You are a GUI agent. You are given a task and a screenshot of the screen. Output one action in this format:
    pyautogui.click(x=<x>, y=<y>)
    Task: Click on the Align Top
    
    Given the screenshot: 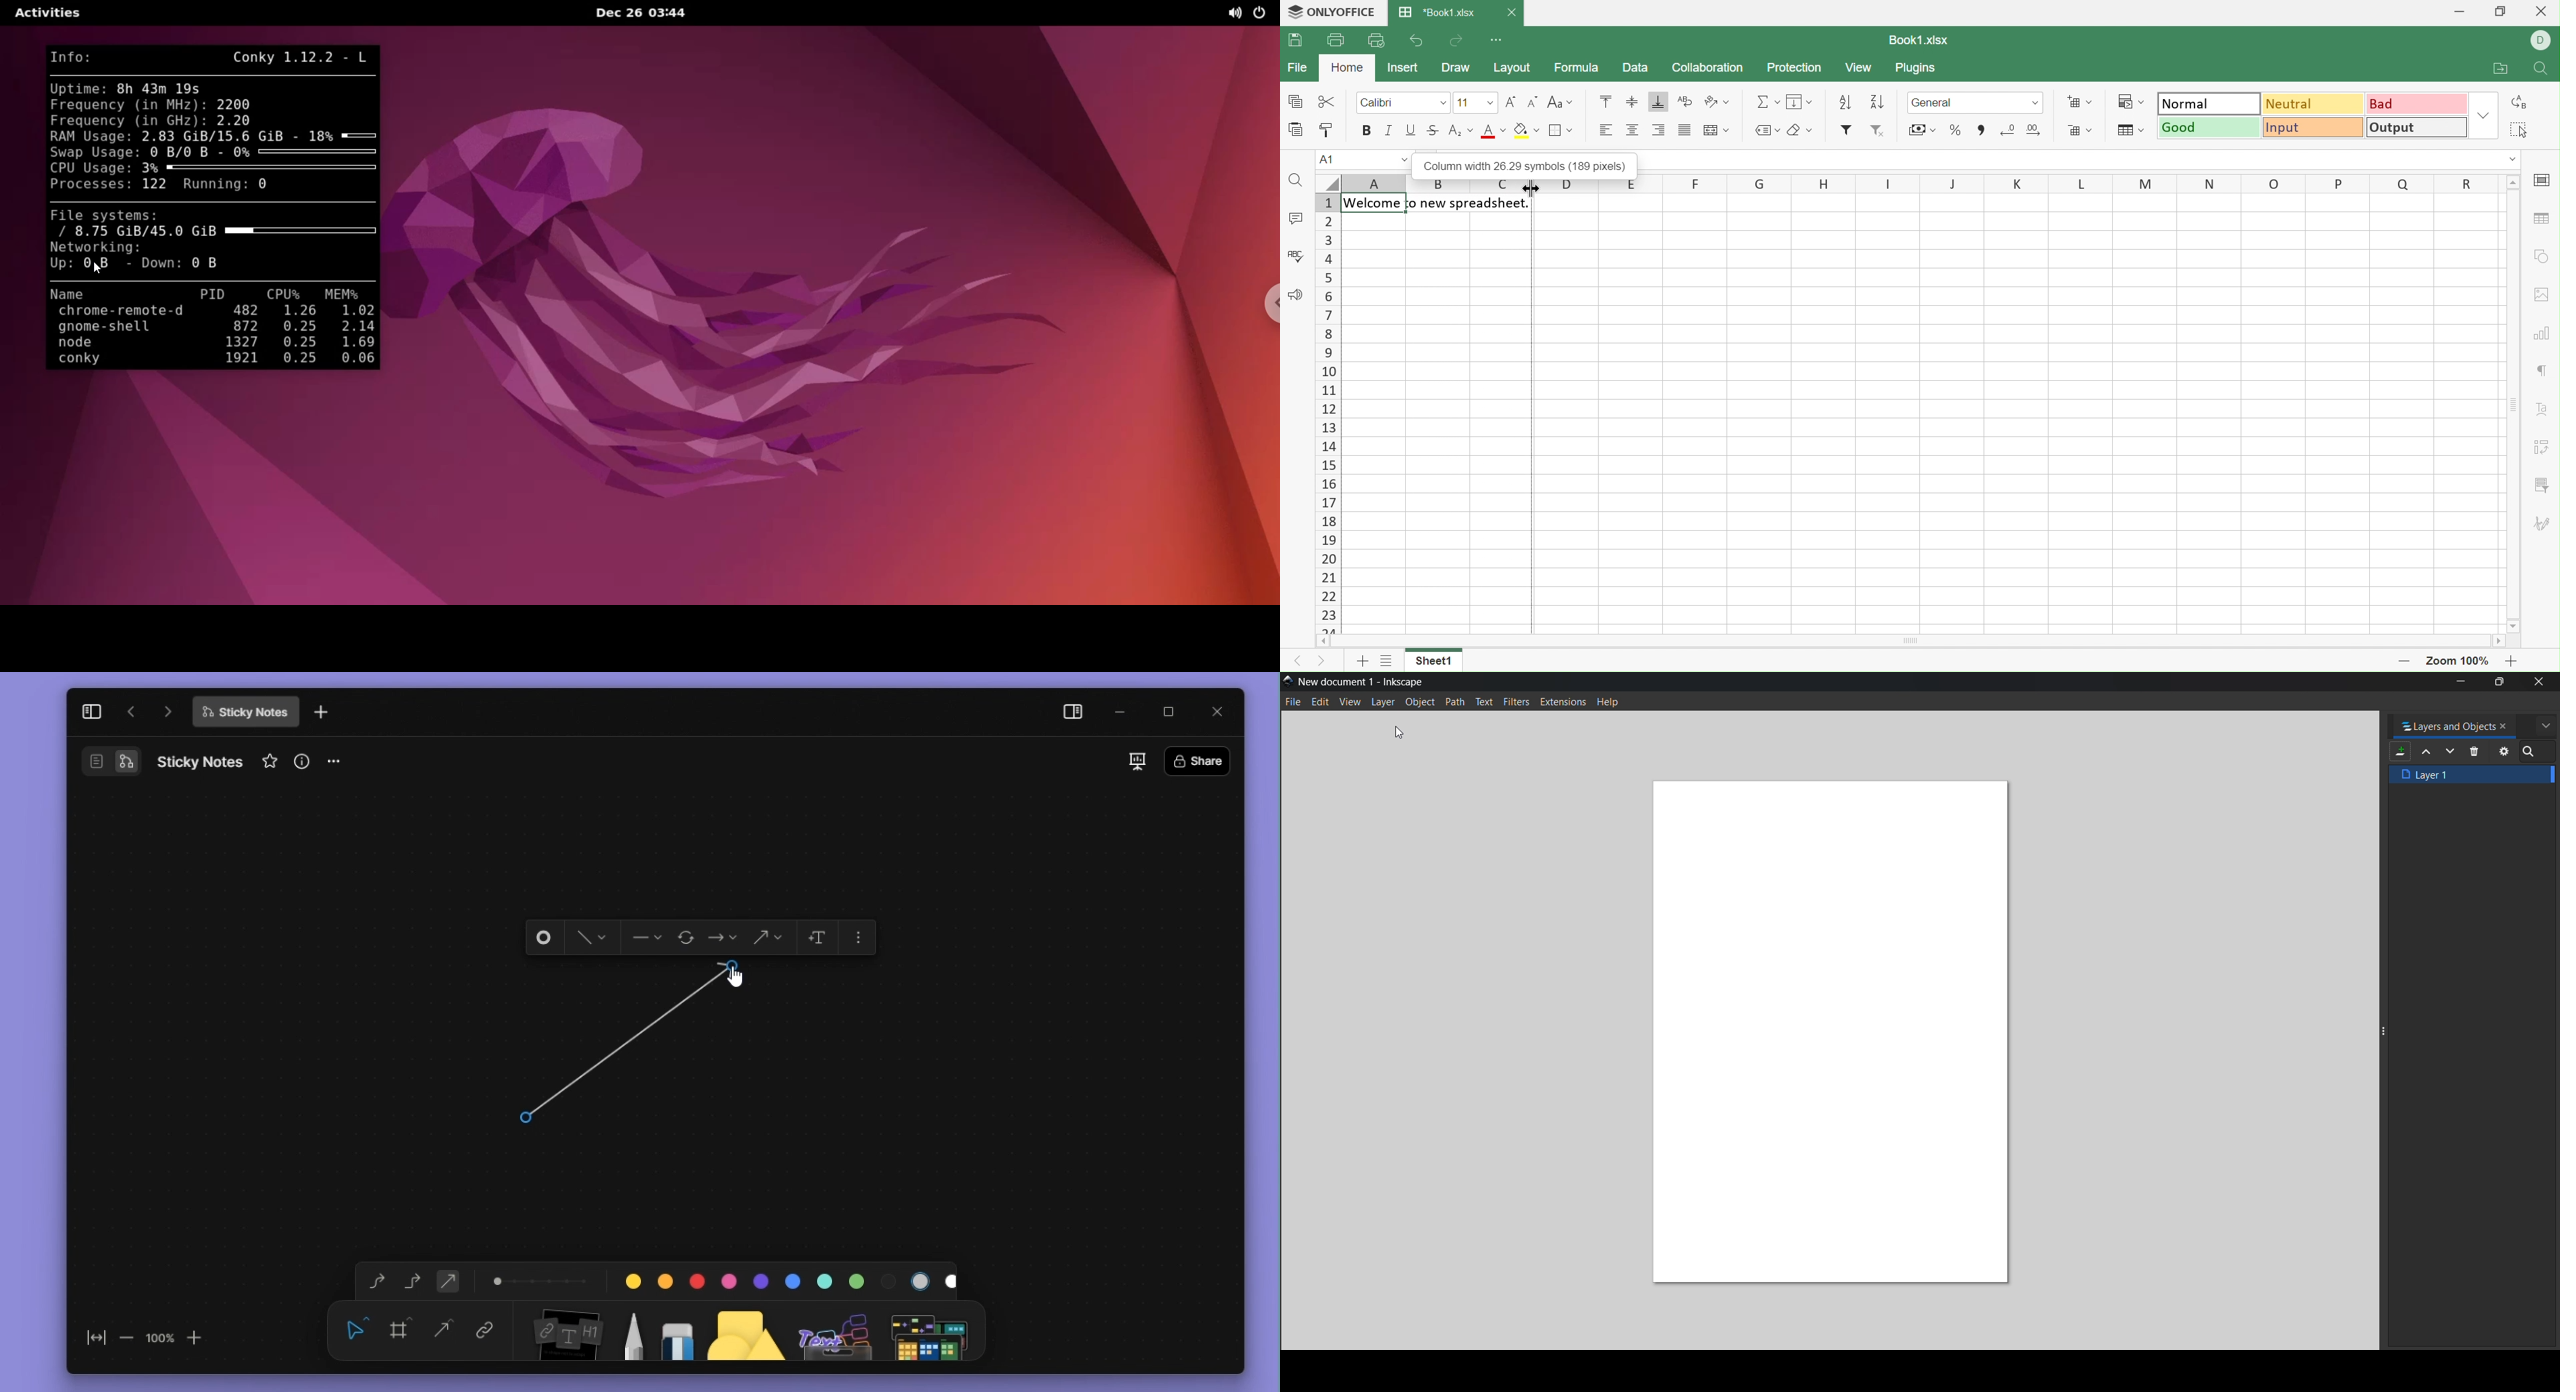 What is the action you would take?
    pyautogui.click(x=1604, y=101)
    